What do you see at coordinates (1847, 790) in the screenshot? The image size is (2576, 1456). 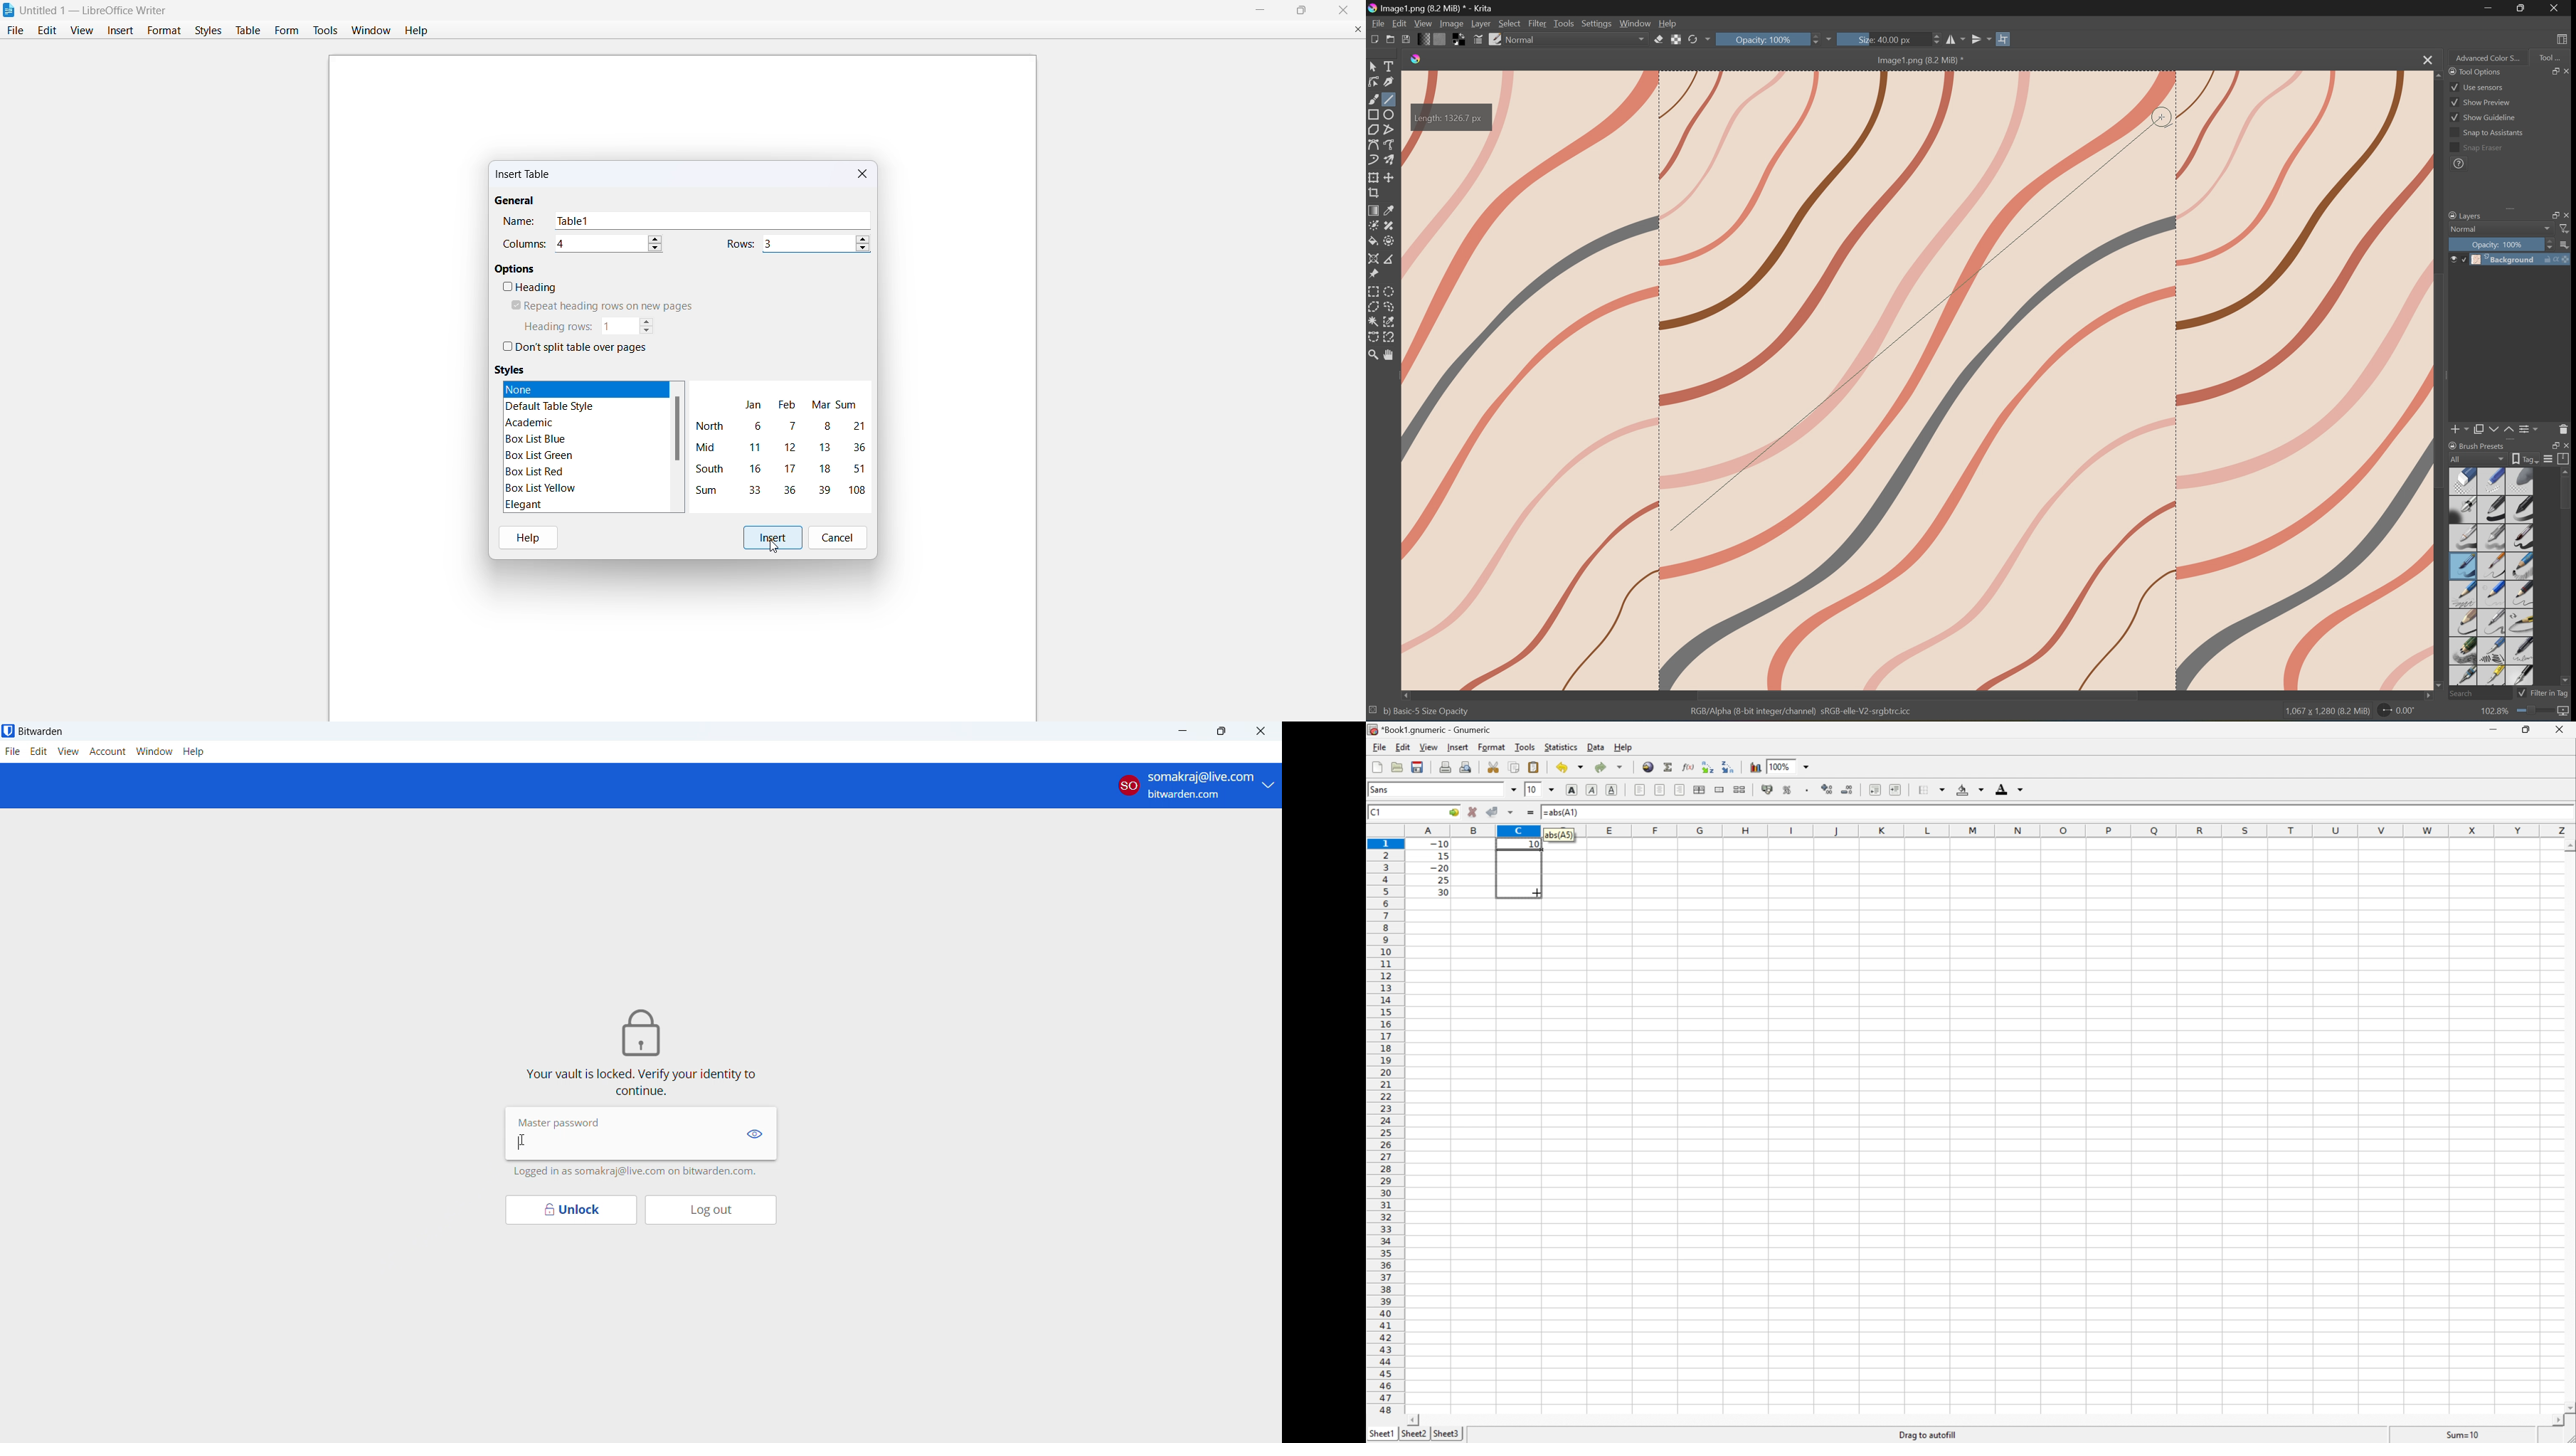 I see `Decrease the number of decimals displayed` at bounding box center [1847, 790].